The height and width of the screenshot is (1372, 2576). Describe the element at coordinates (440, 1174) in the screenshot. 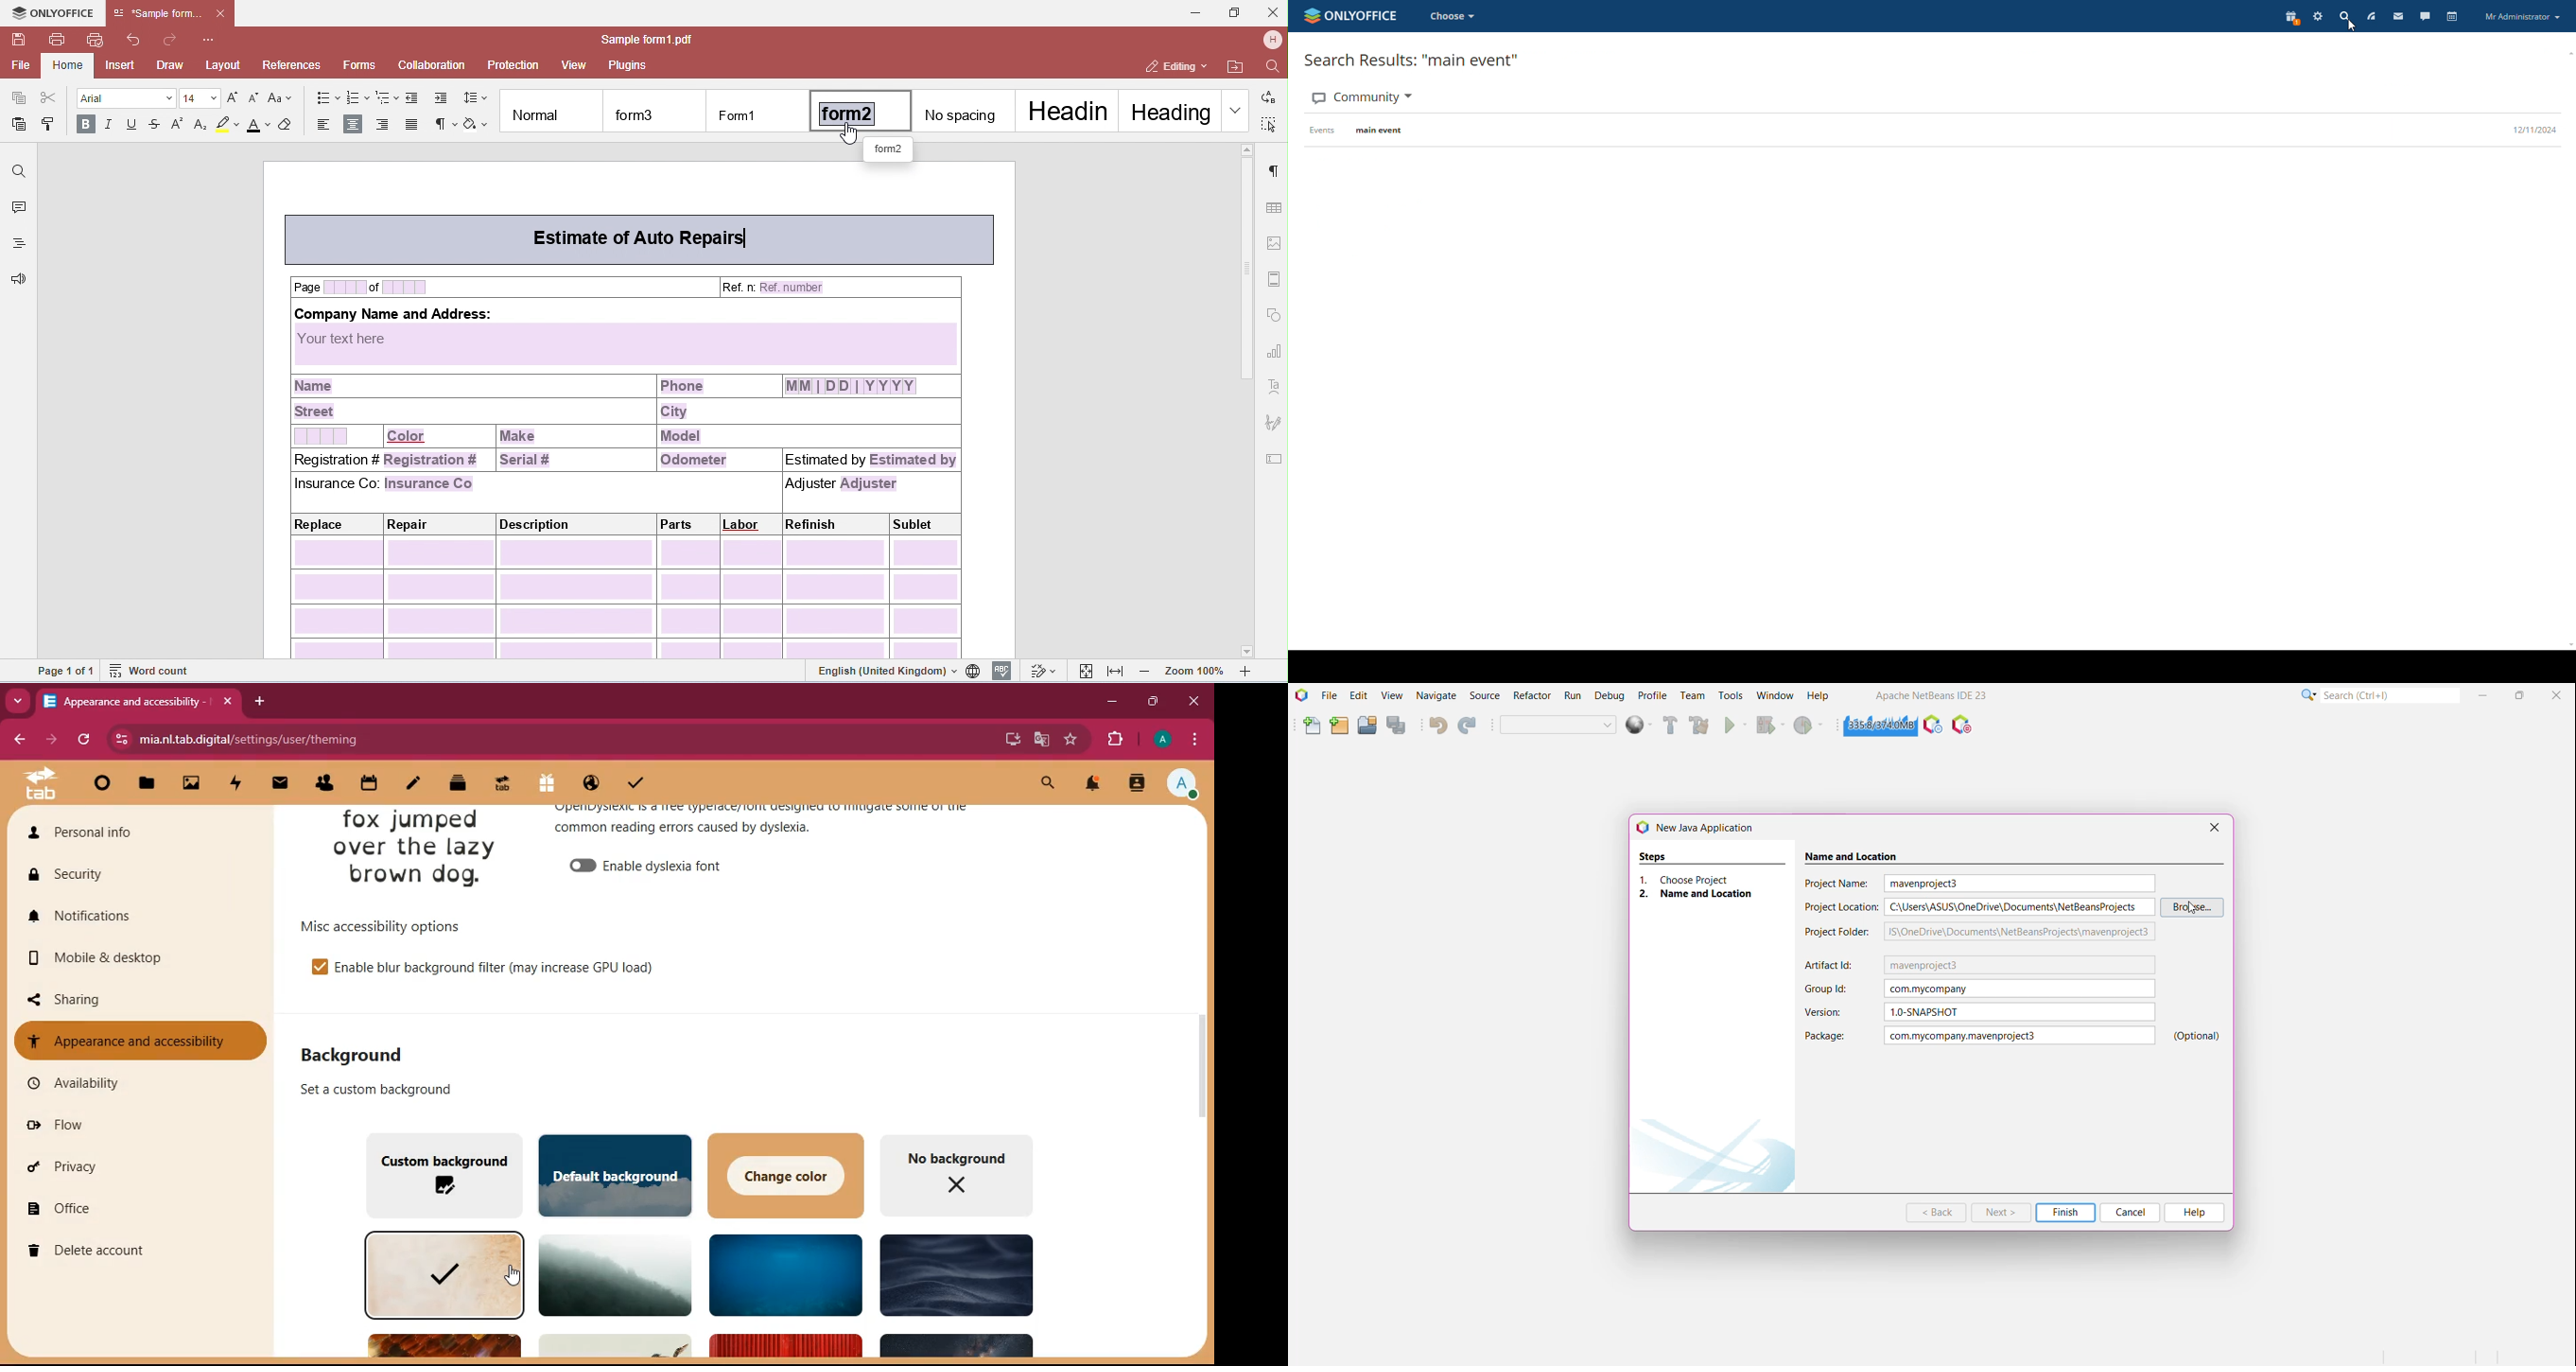

I see `custom` at that location.